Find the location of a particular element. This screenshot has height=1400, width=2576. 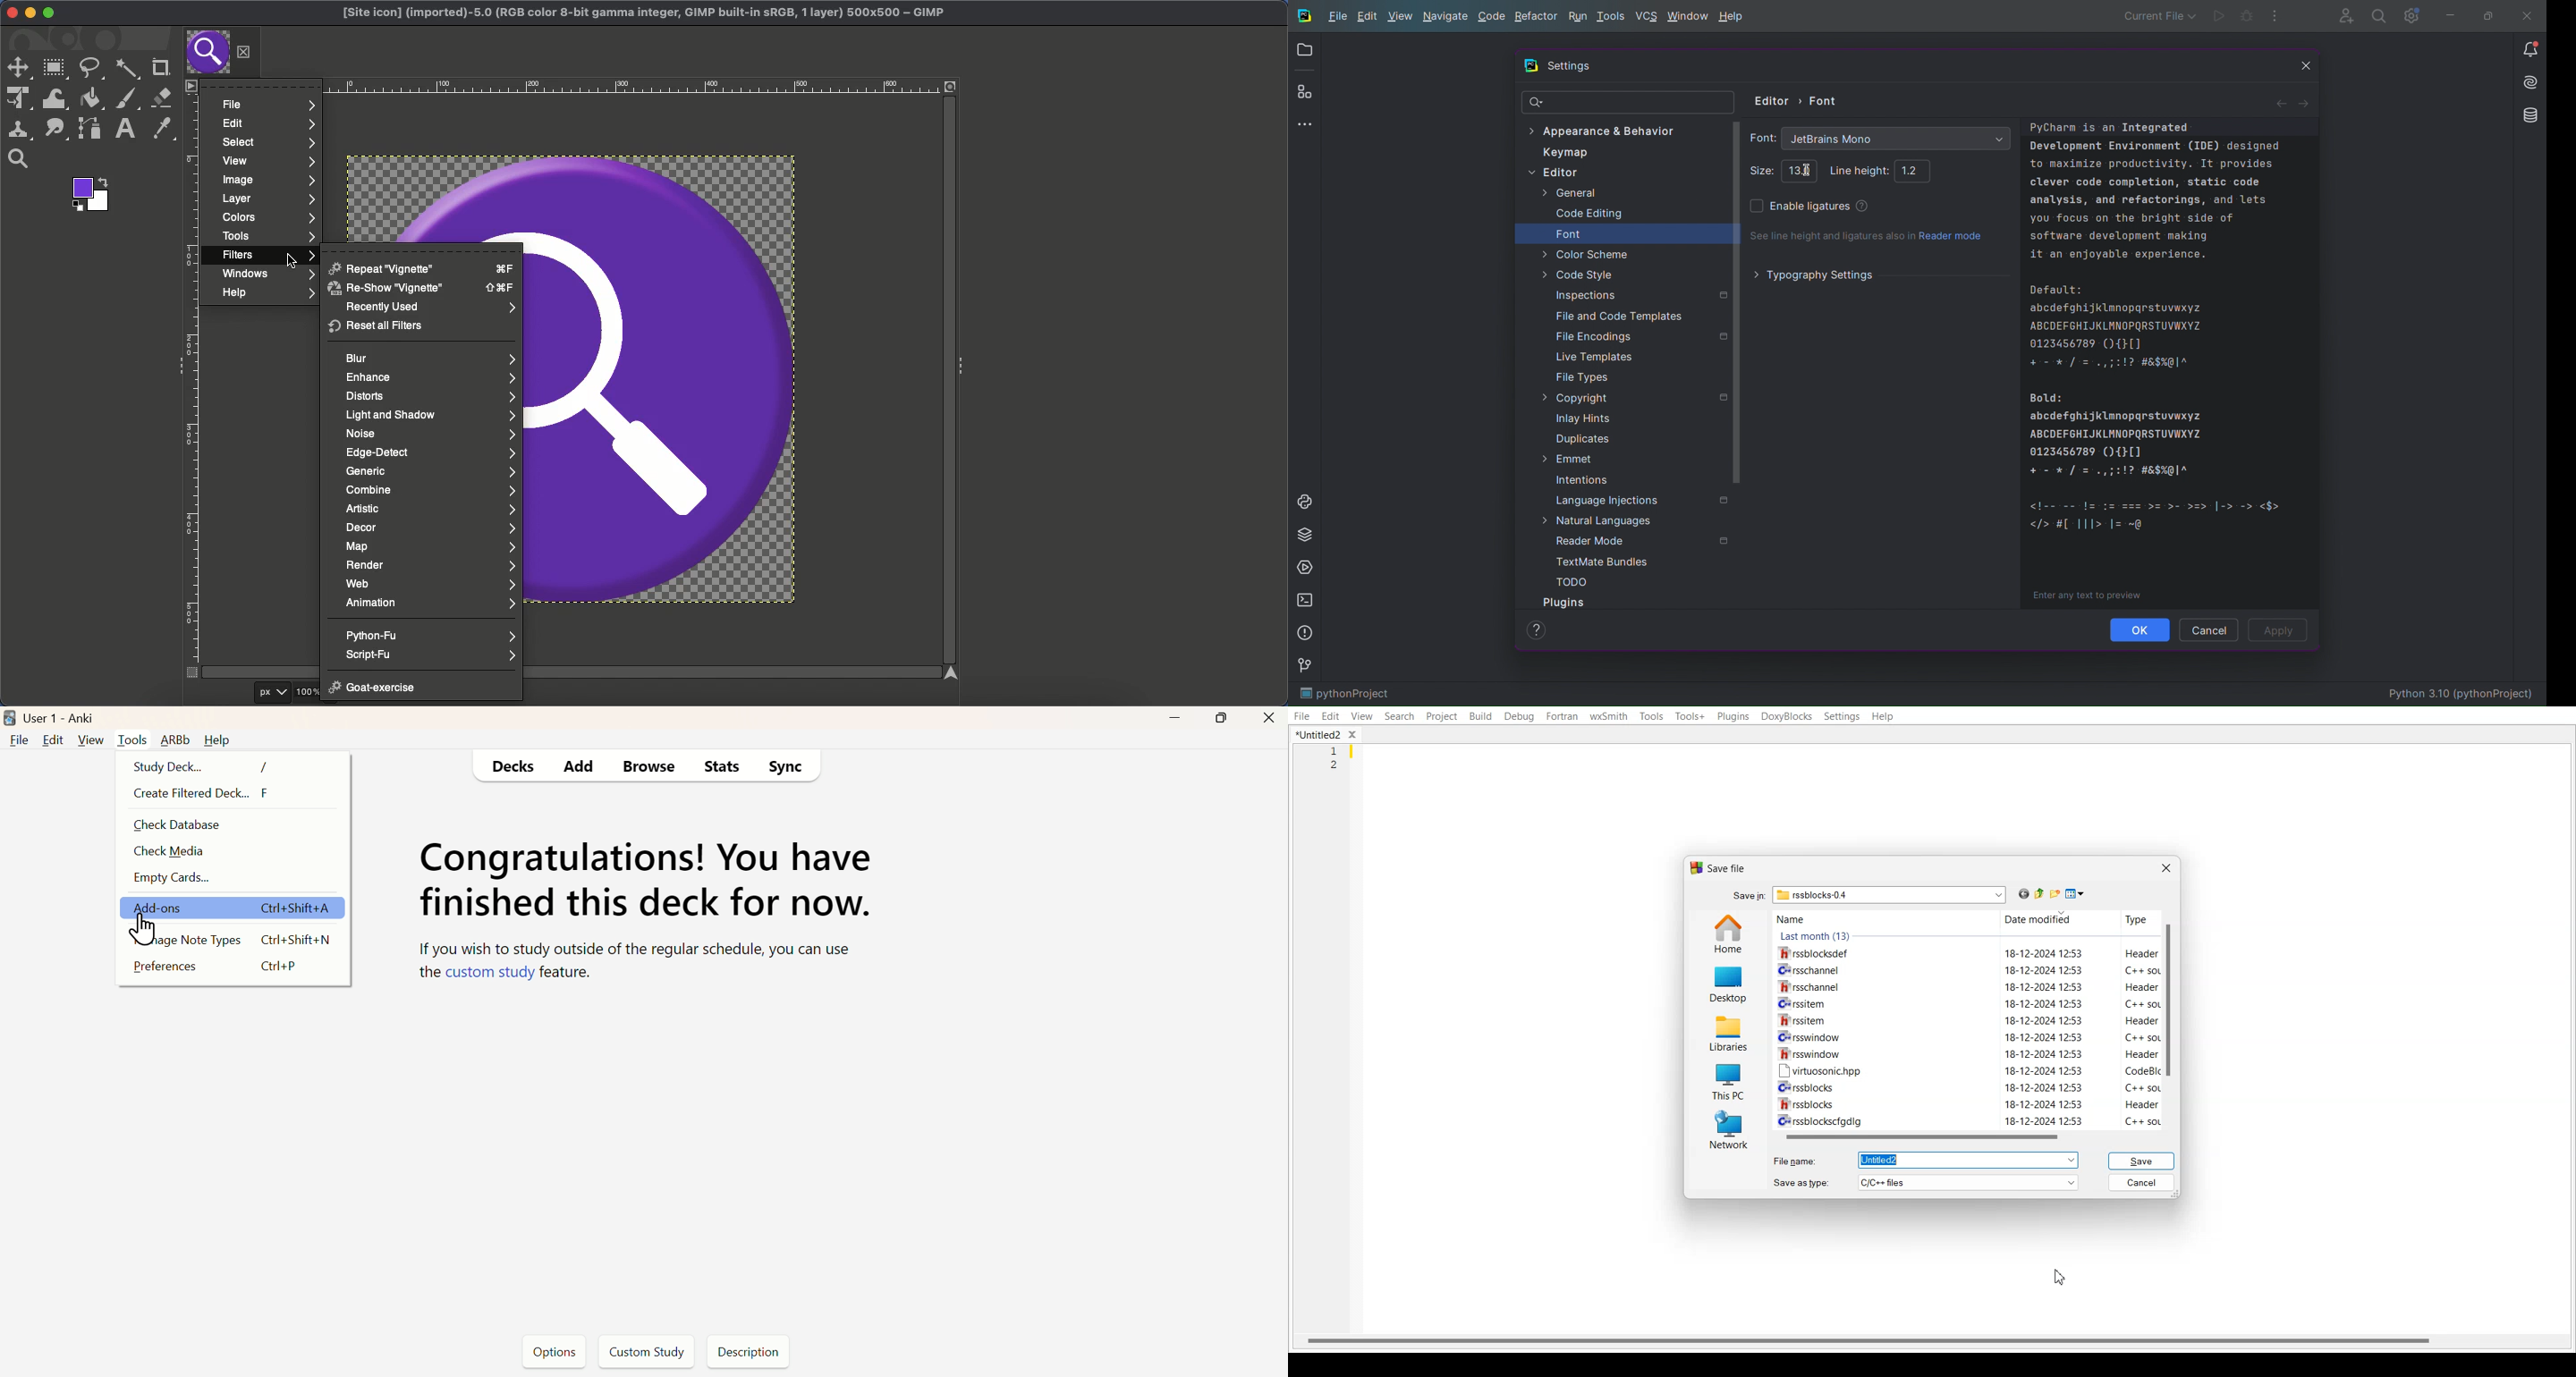

Create Filteres Deck... F is located at coordinates (197, 793).